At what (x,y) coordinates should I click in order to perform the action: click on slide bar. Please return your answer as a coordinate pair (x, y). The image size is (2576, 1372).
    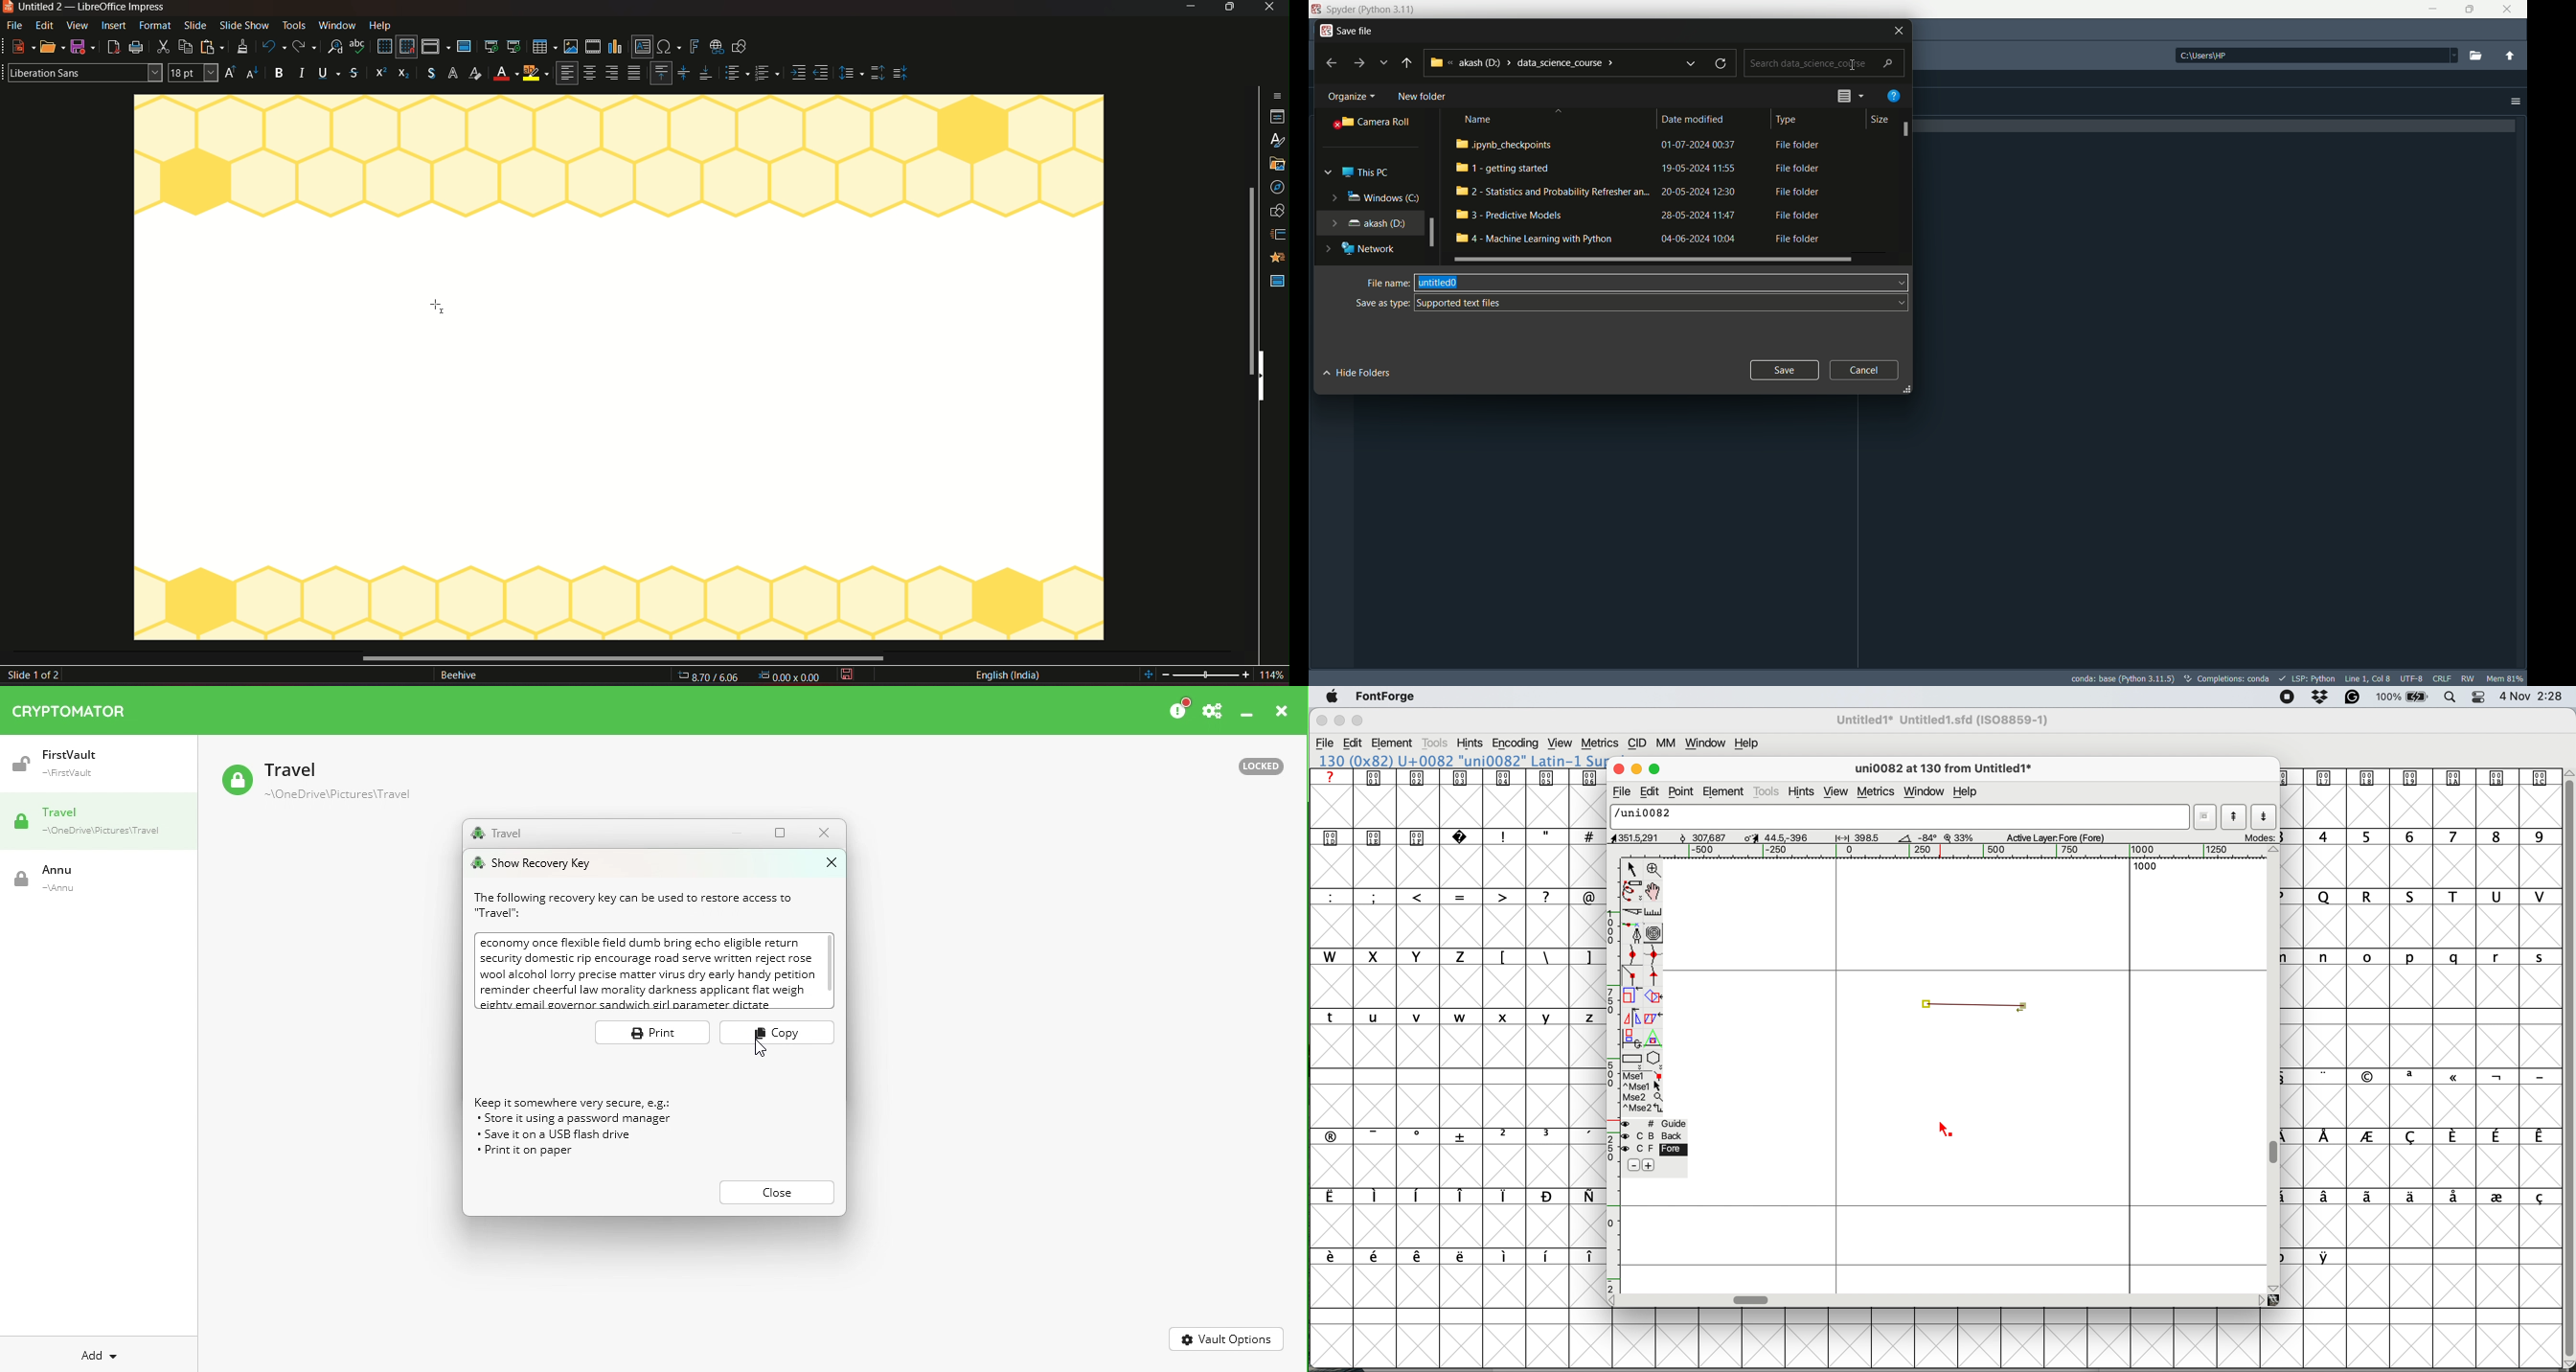
    Looking at the image, I should click on (1656, 262).